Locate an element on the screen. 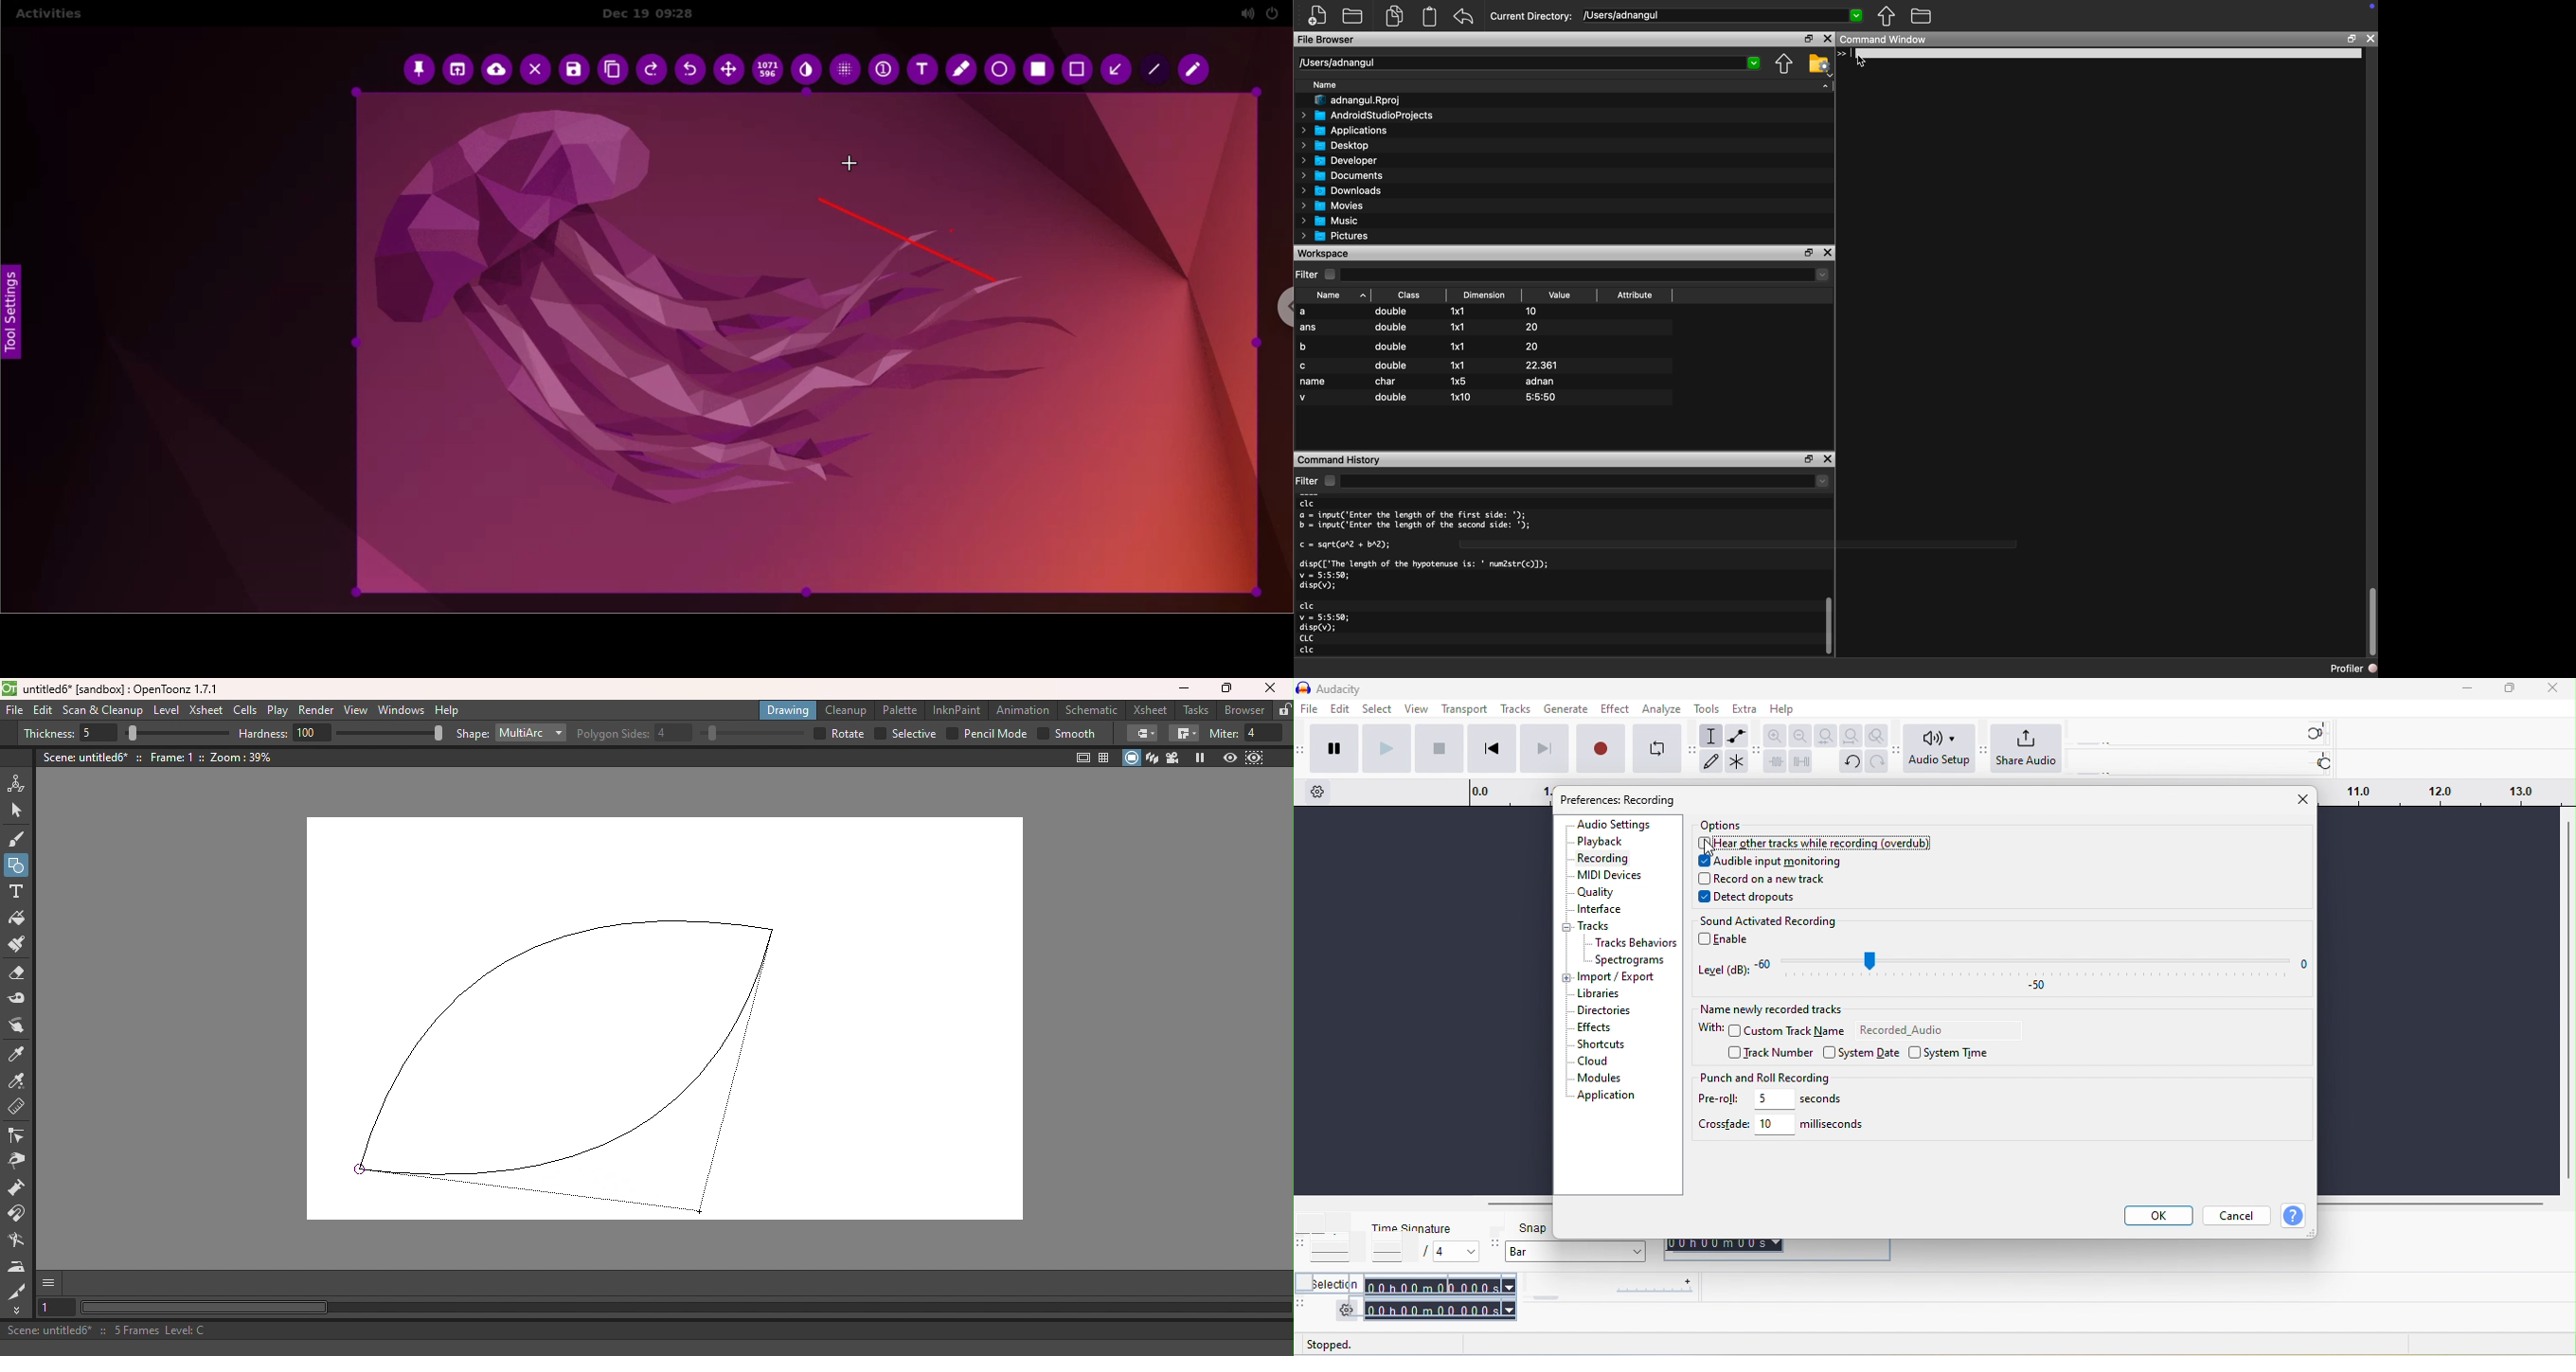  generate is located at coordinates (1563, 710).